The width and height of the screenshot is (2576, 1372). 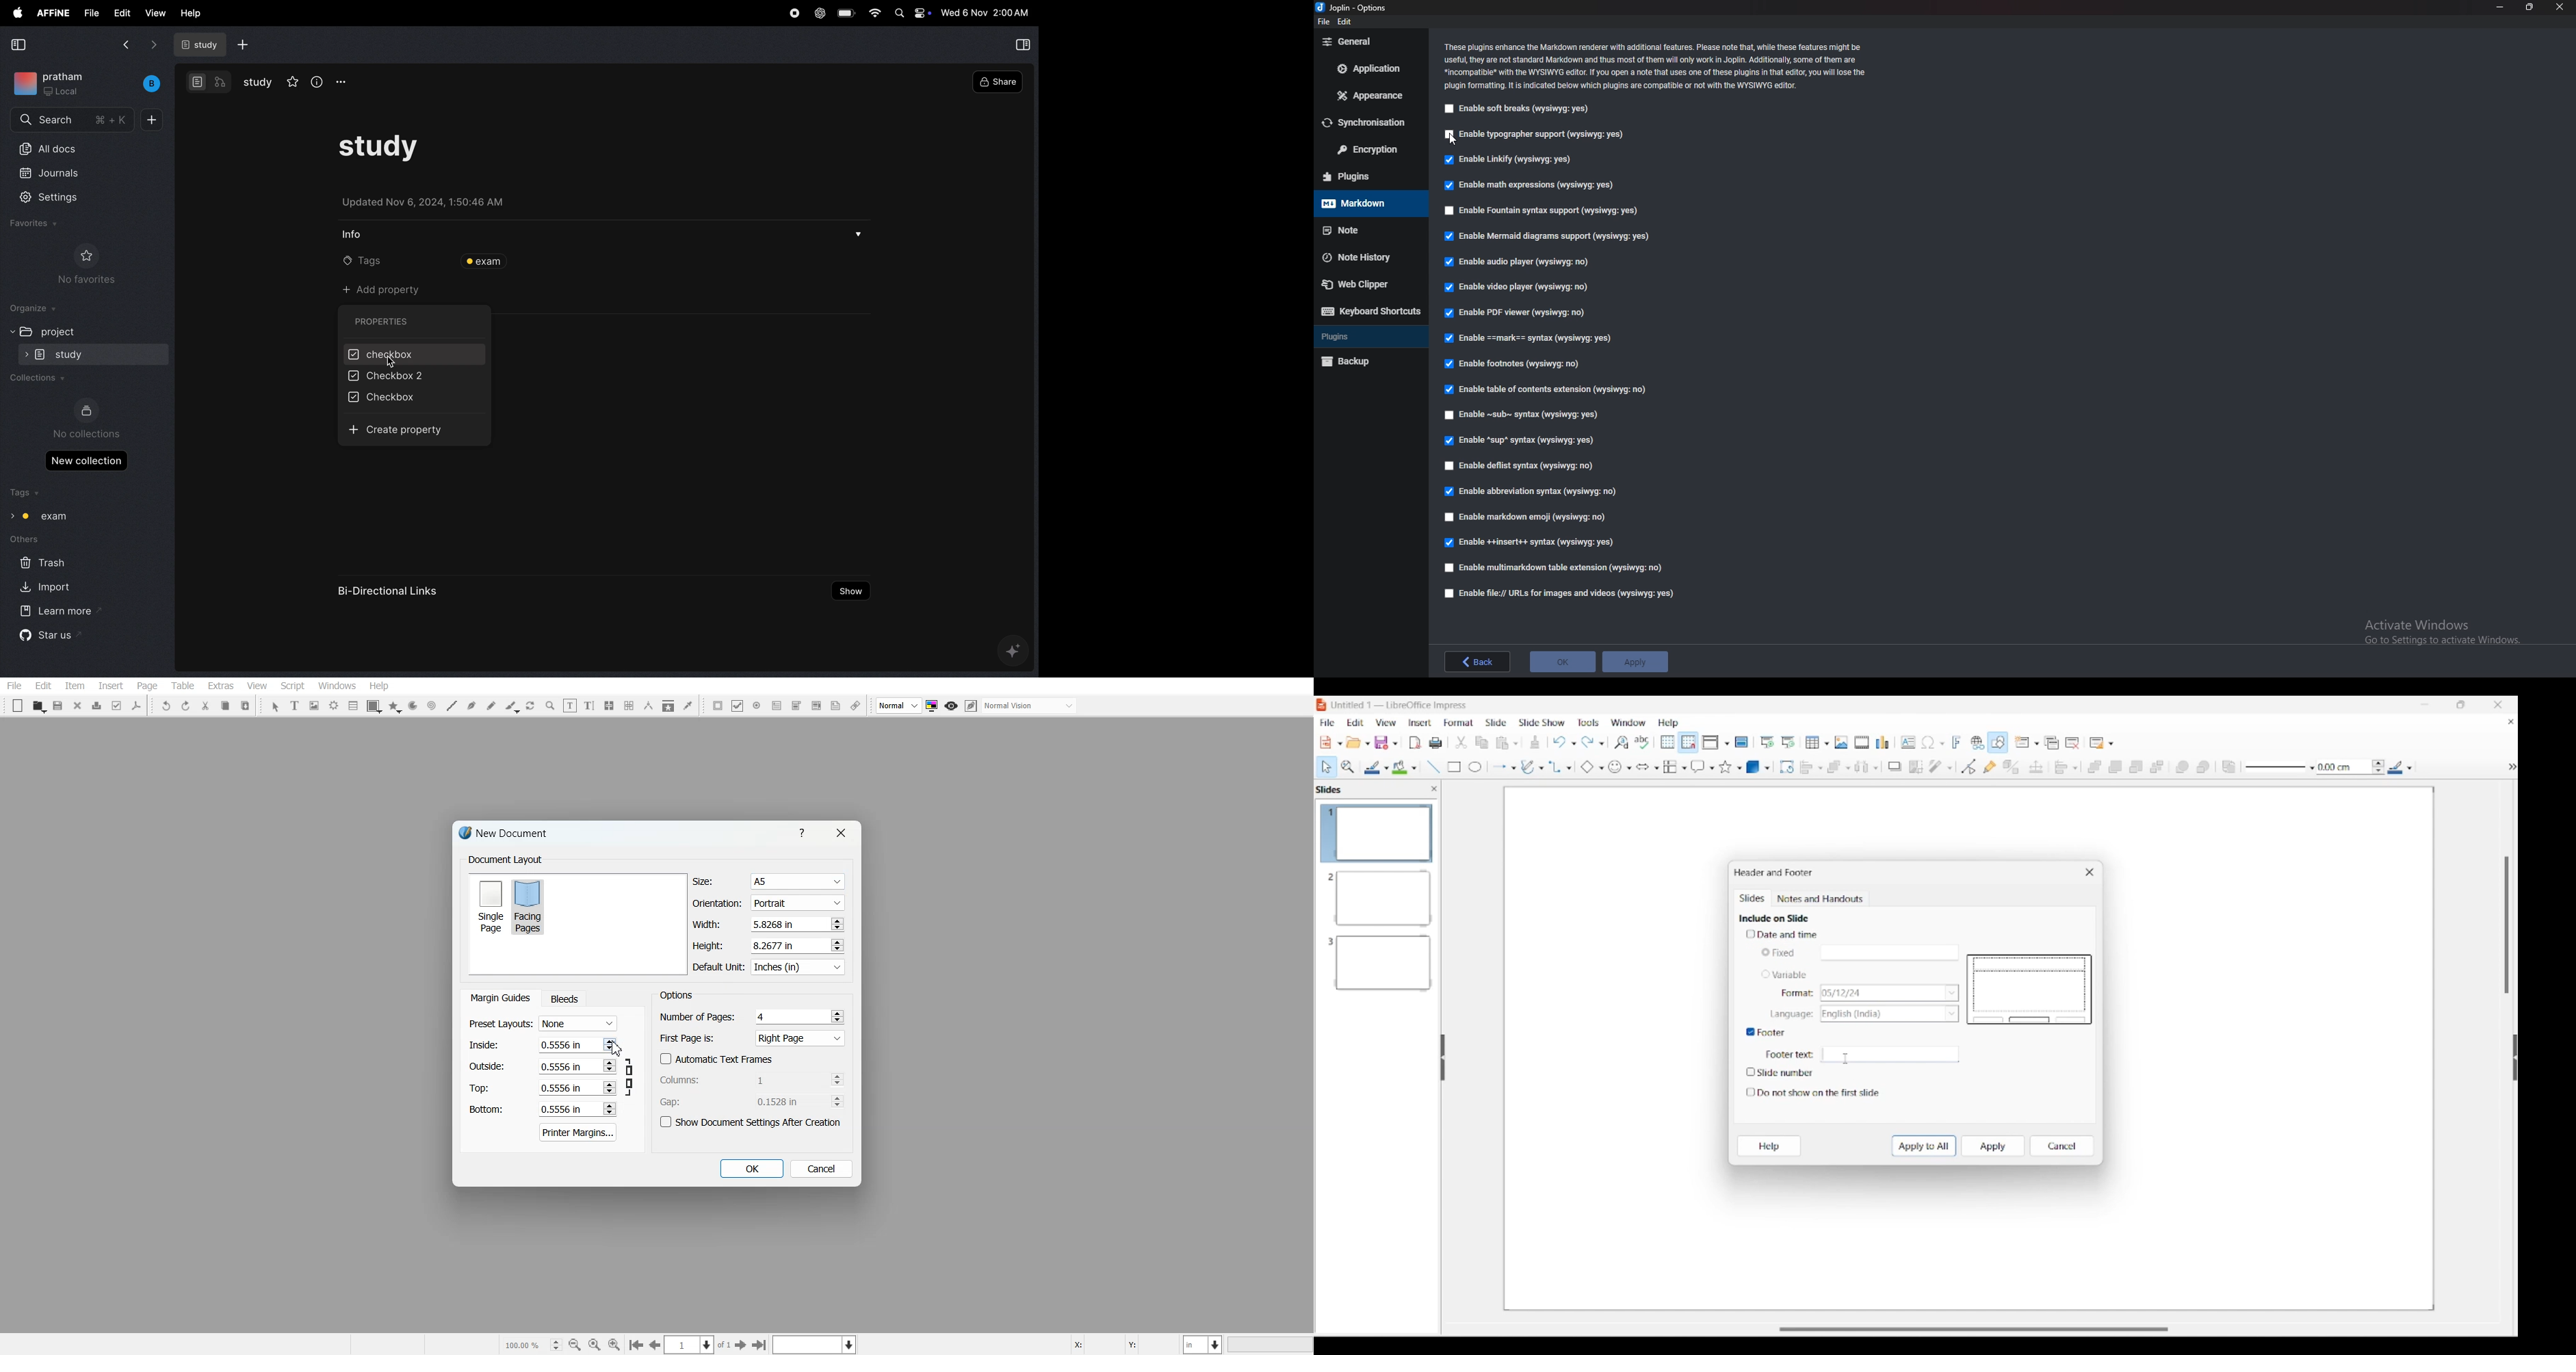 What do you see at coordinates (1518, 109) in the screenshot?
I see `enable soft breaks` at bounding box center [1518, 109].